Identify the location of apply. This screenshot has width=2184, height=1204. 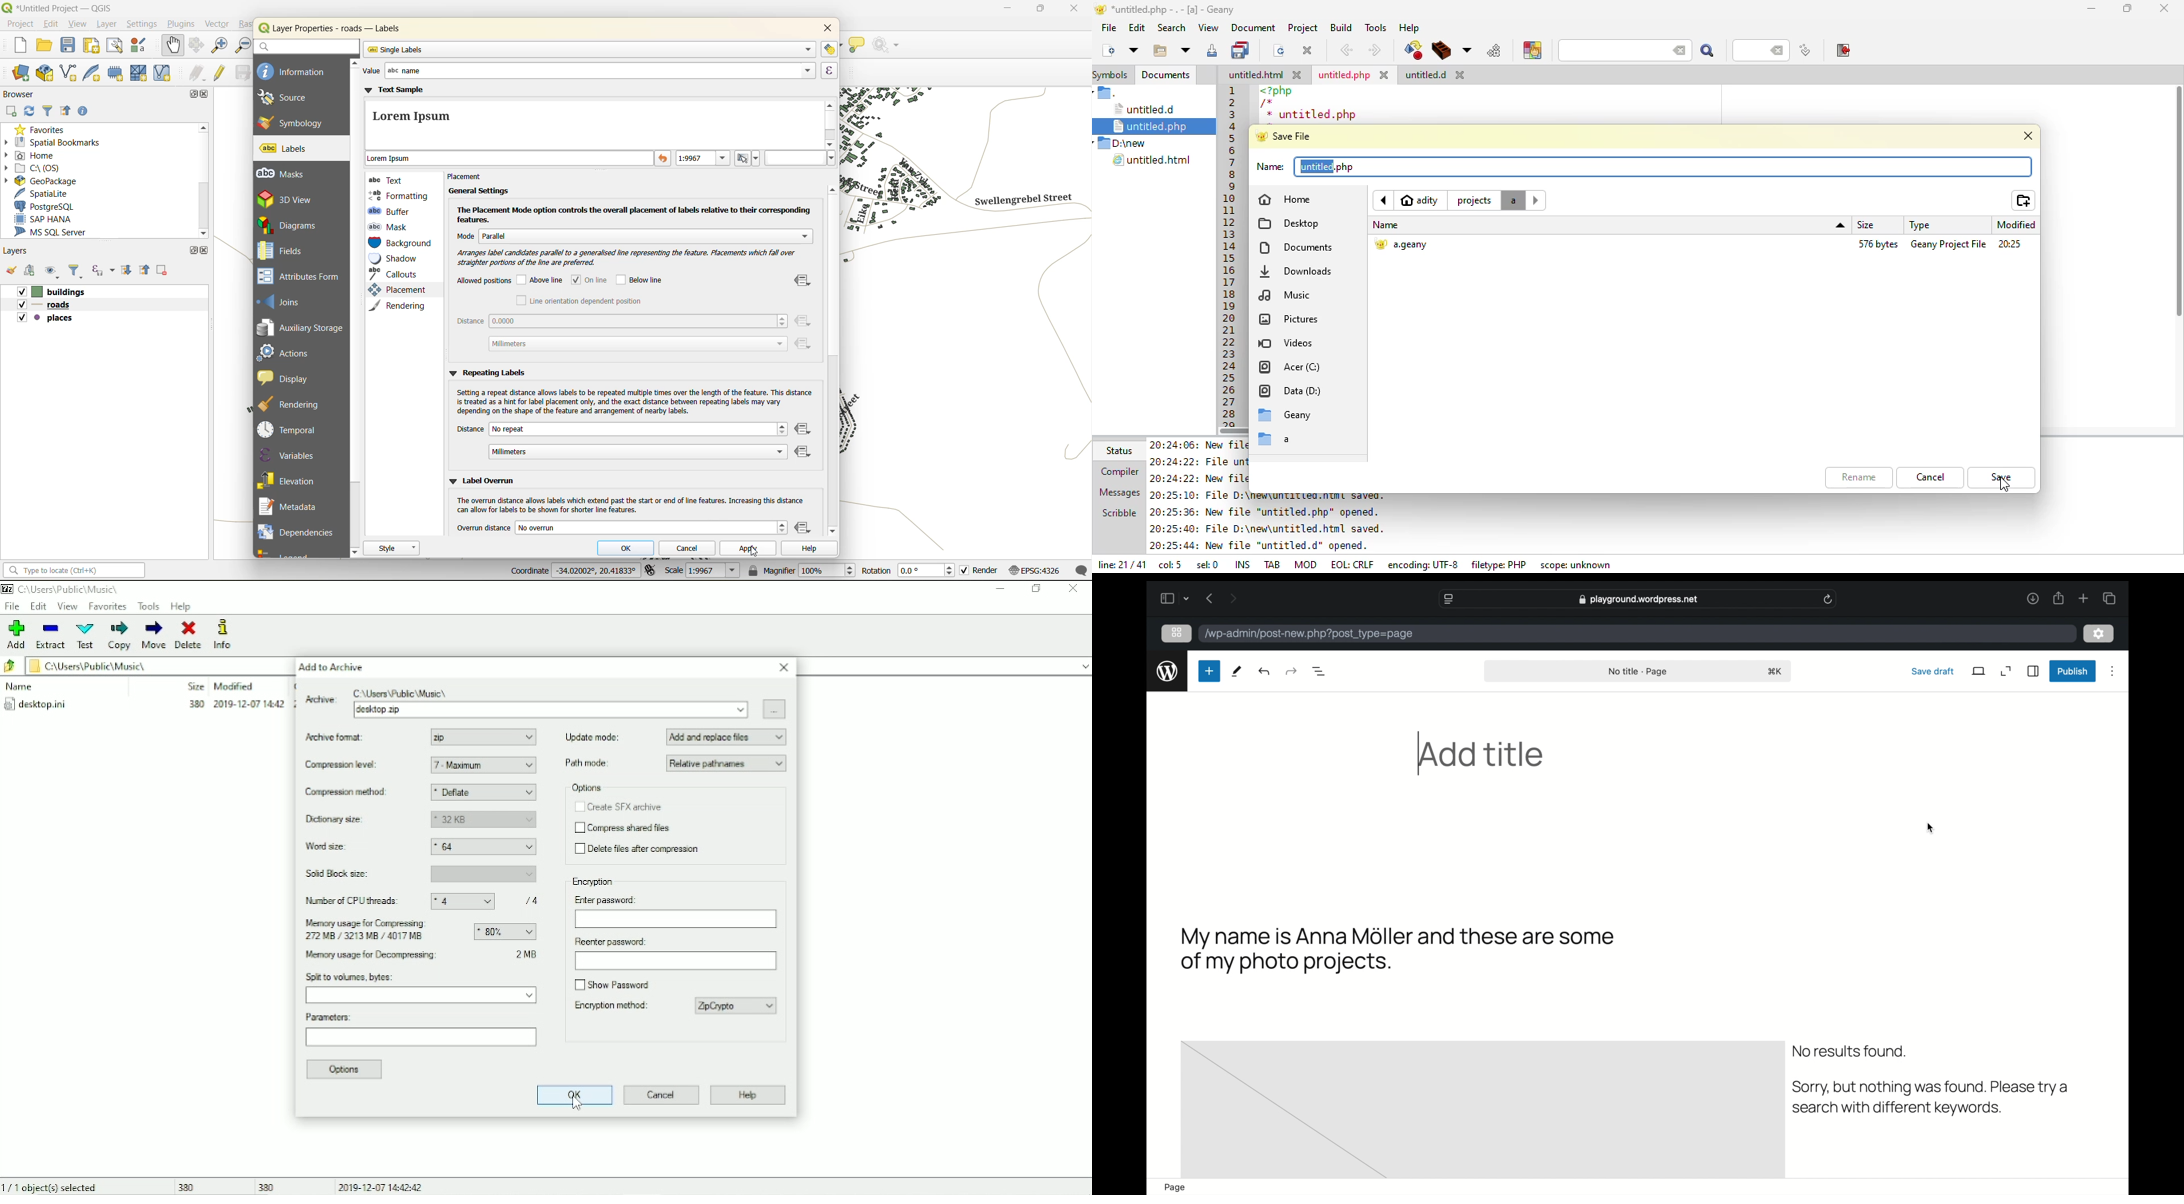
(750, 551).